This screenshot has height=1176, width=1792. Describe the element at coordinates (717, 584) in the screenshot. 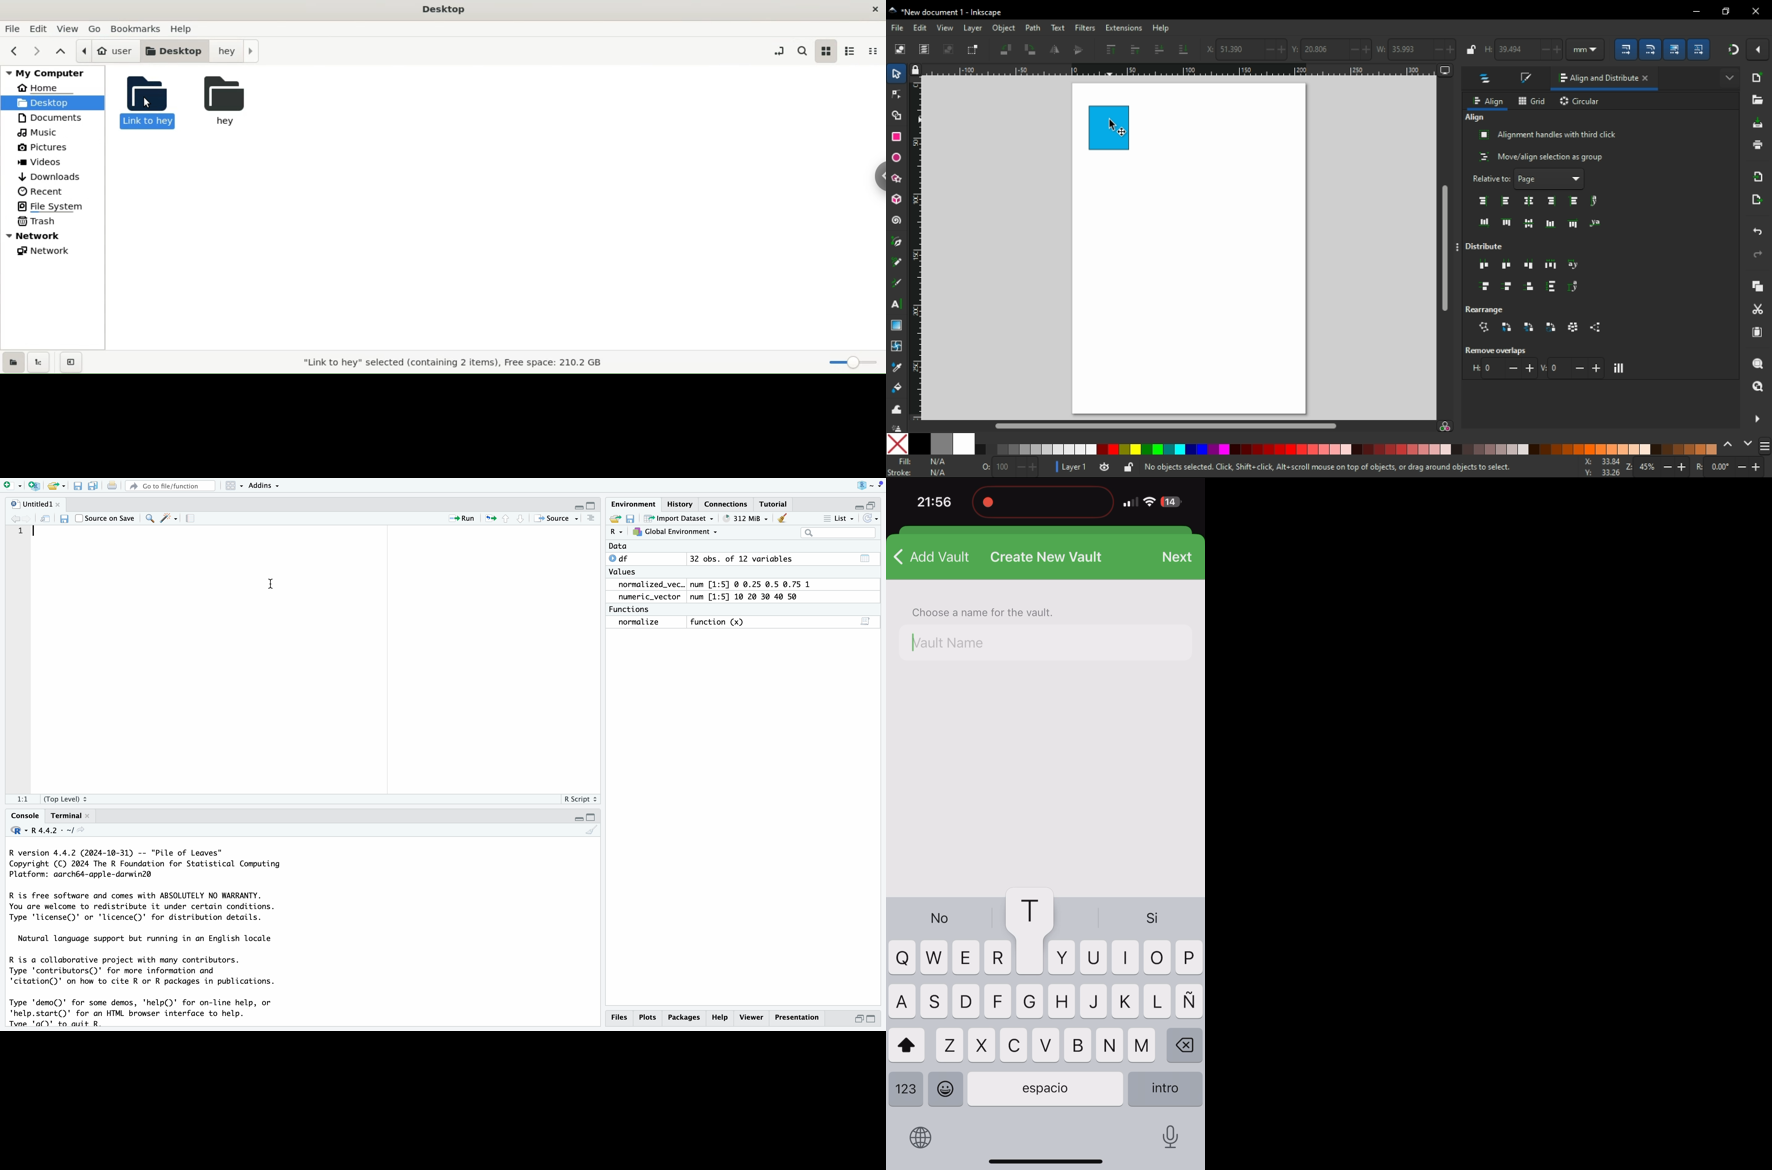

I see `normalized_vec.. num [1:5] @ 0.25 0.5 0.75 1` at that location.